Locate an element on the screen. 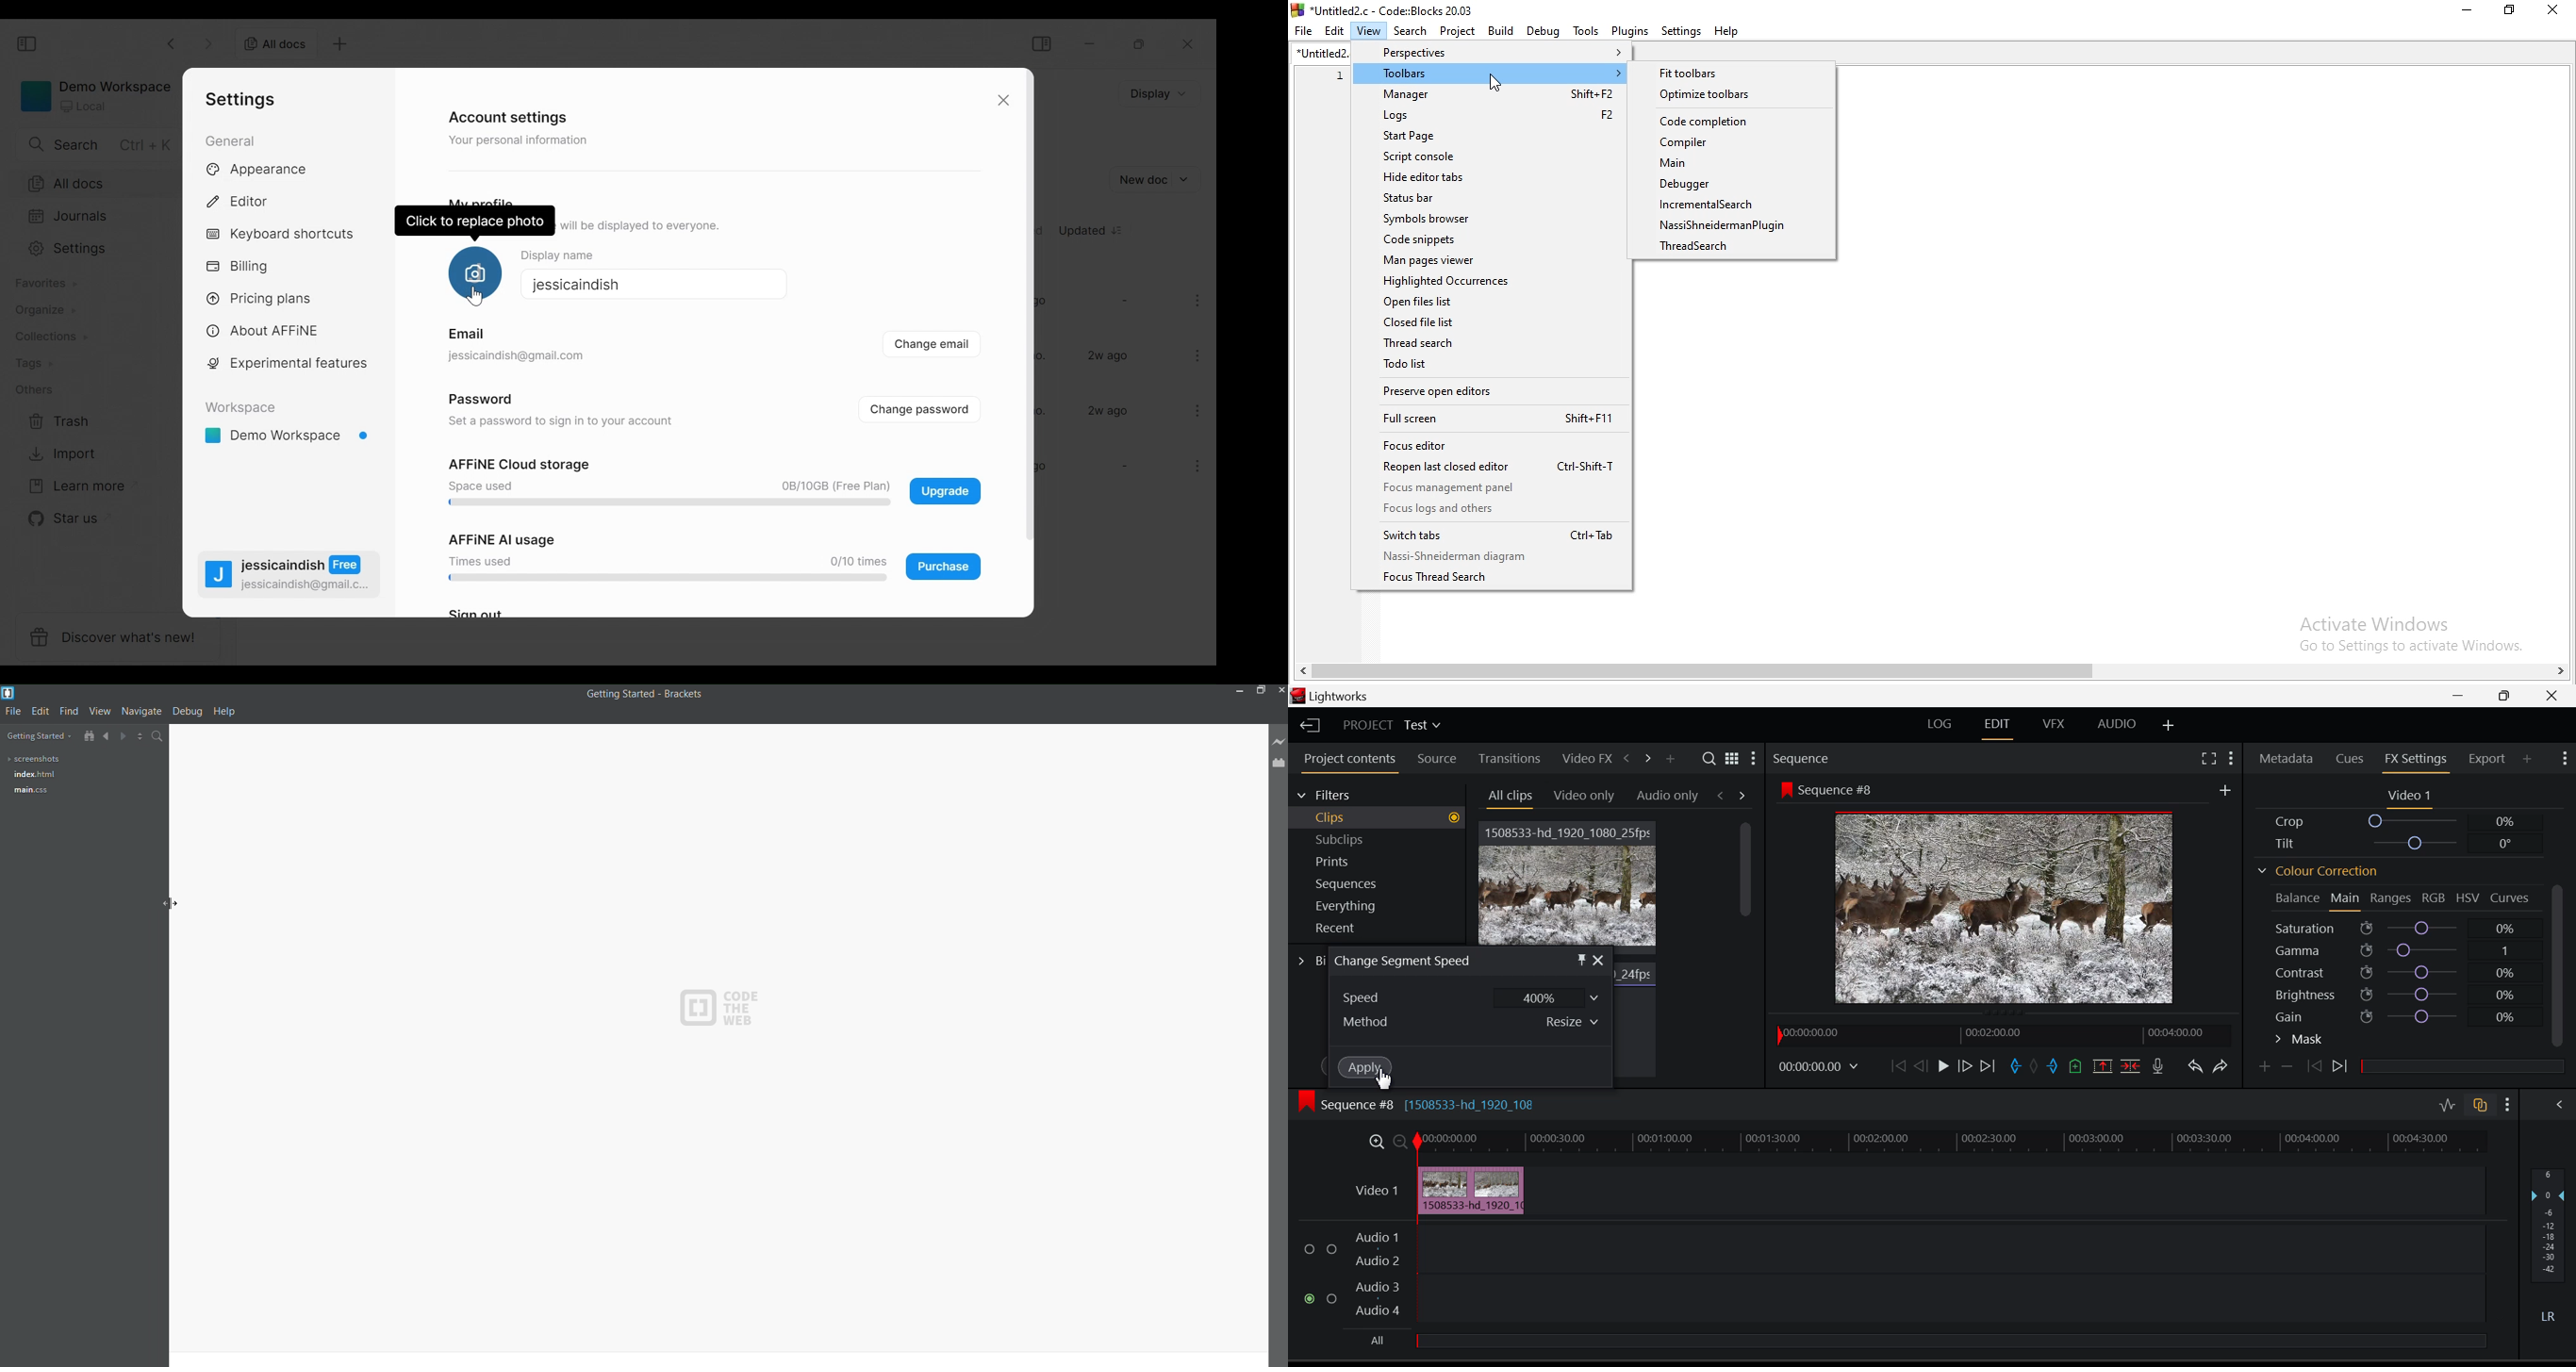 The height and width of the screenshot is (1372, 2576). Audio Input Field is located at coordinates (1949, 1248).